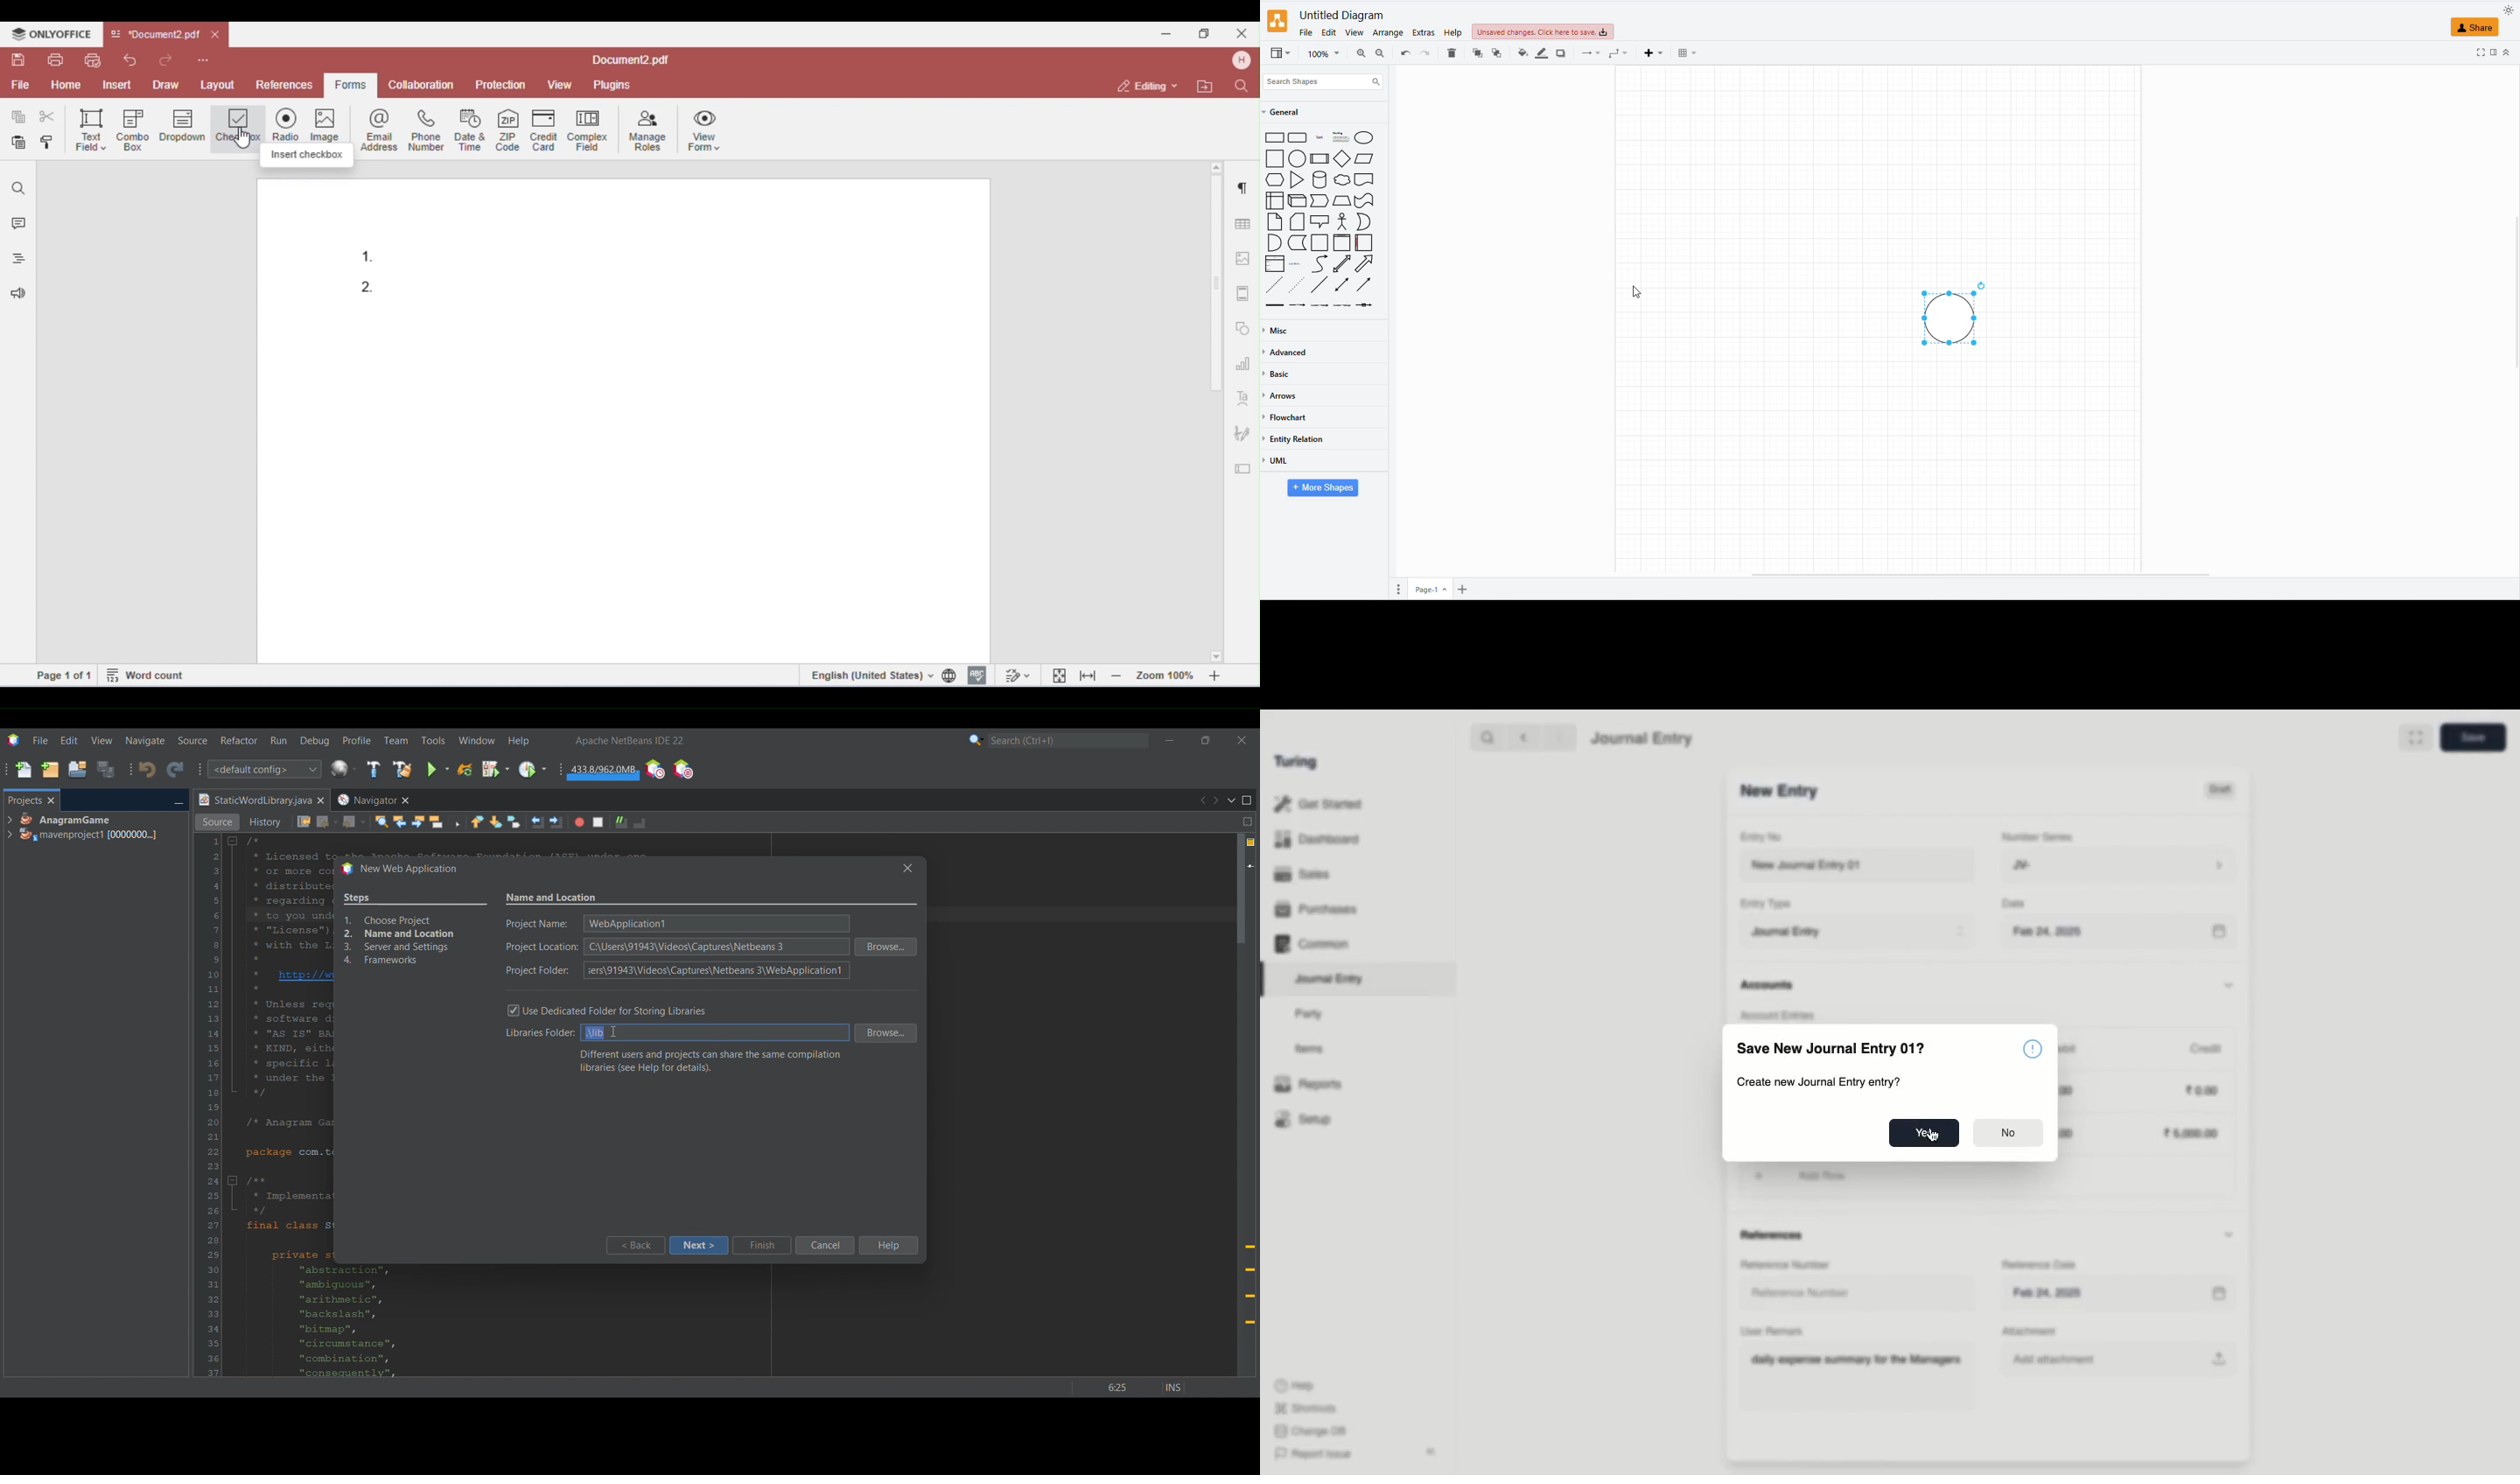  Describe the element at coordinates (1451, 34) in the screenshot. I see `HELP` at that location.